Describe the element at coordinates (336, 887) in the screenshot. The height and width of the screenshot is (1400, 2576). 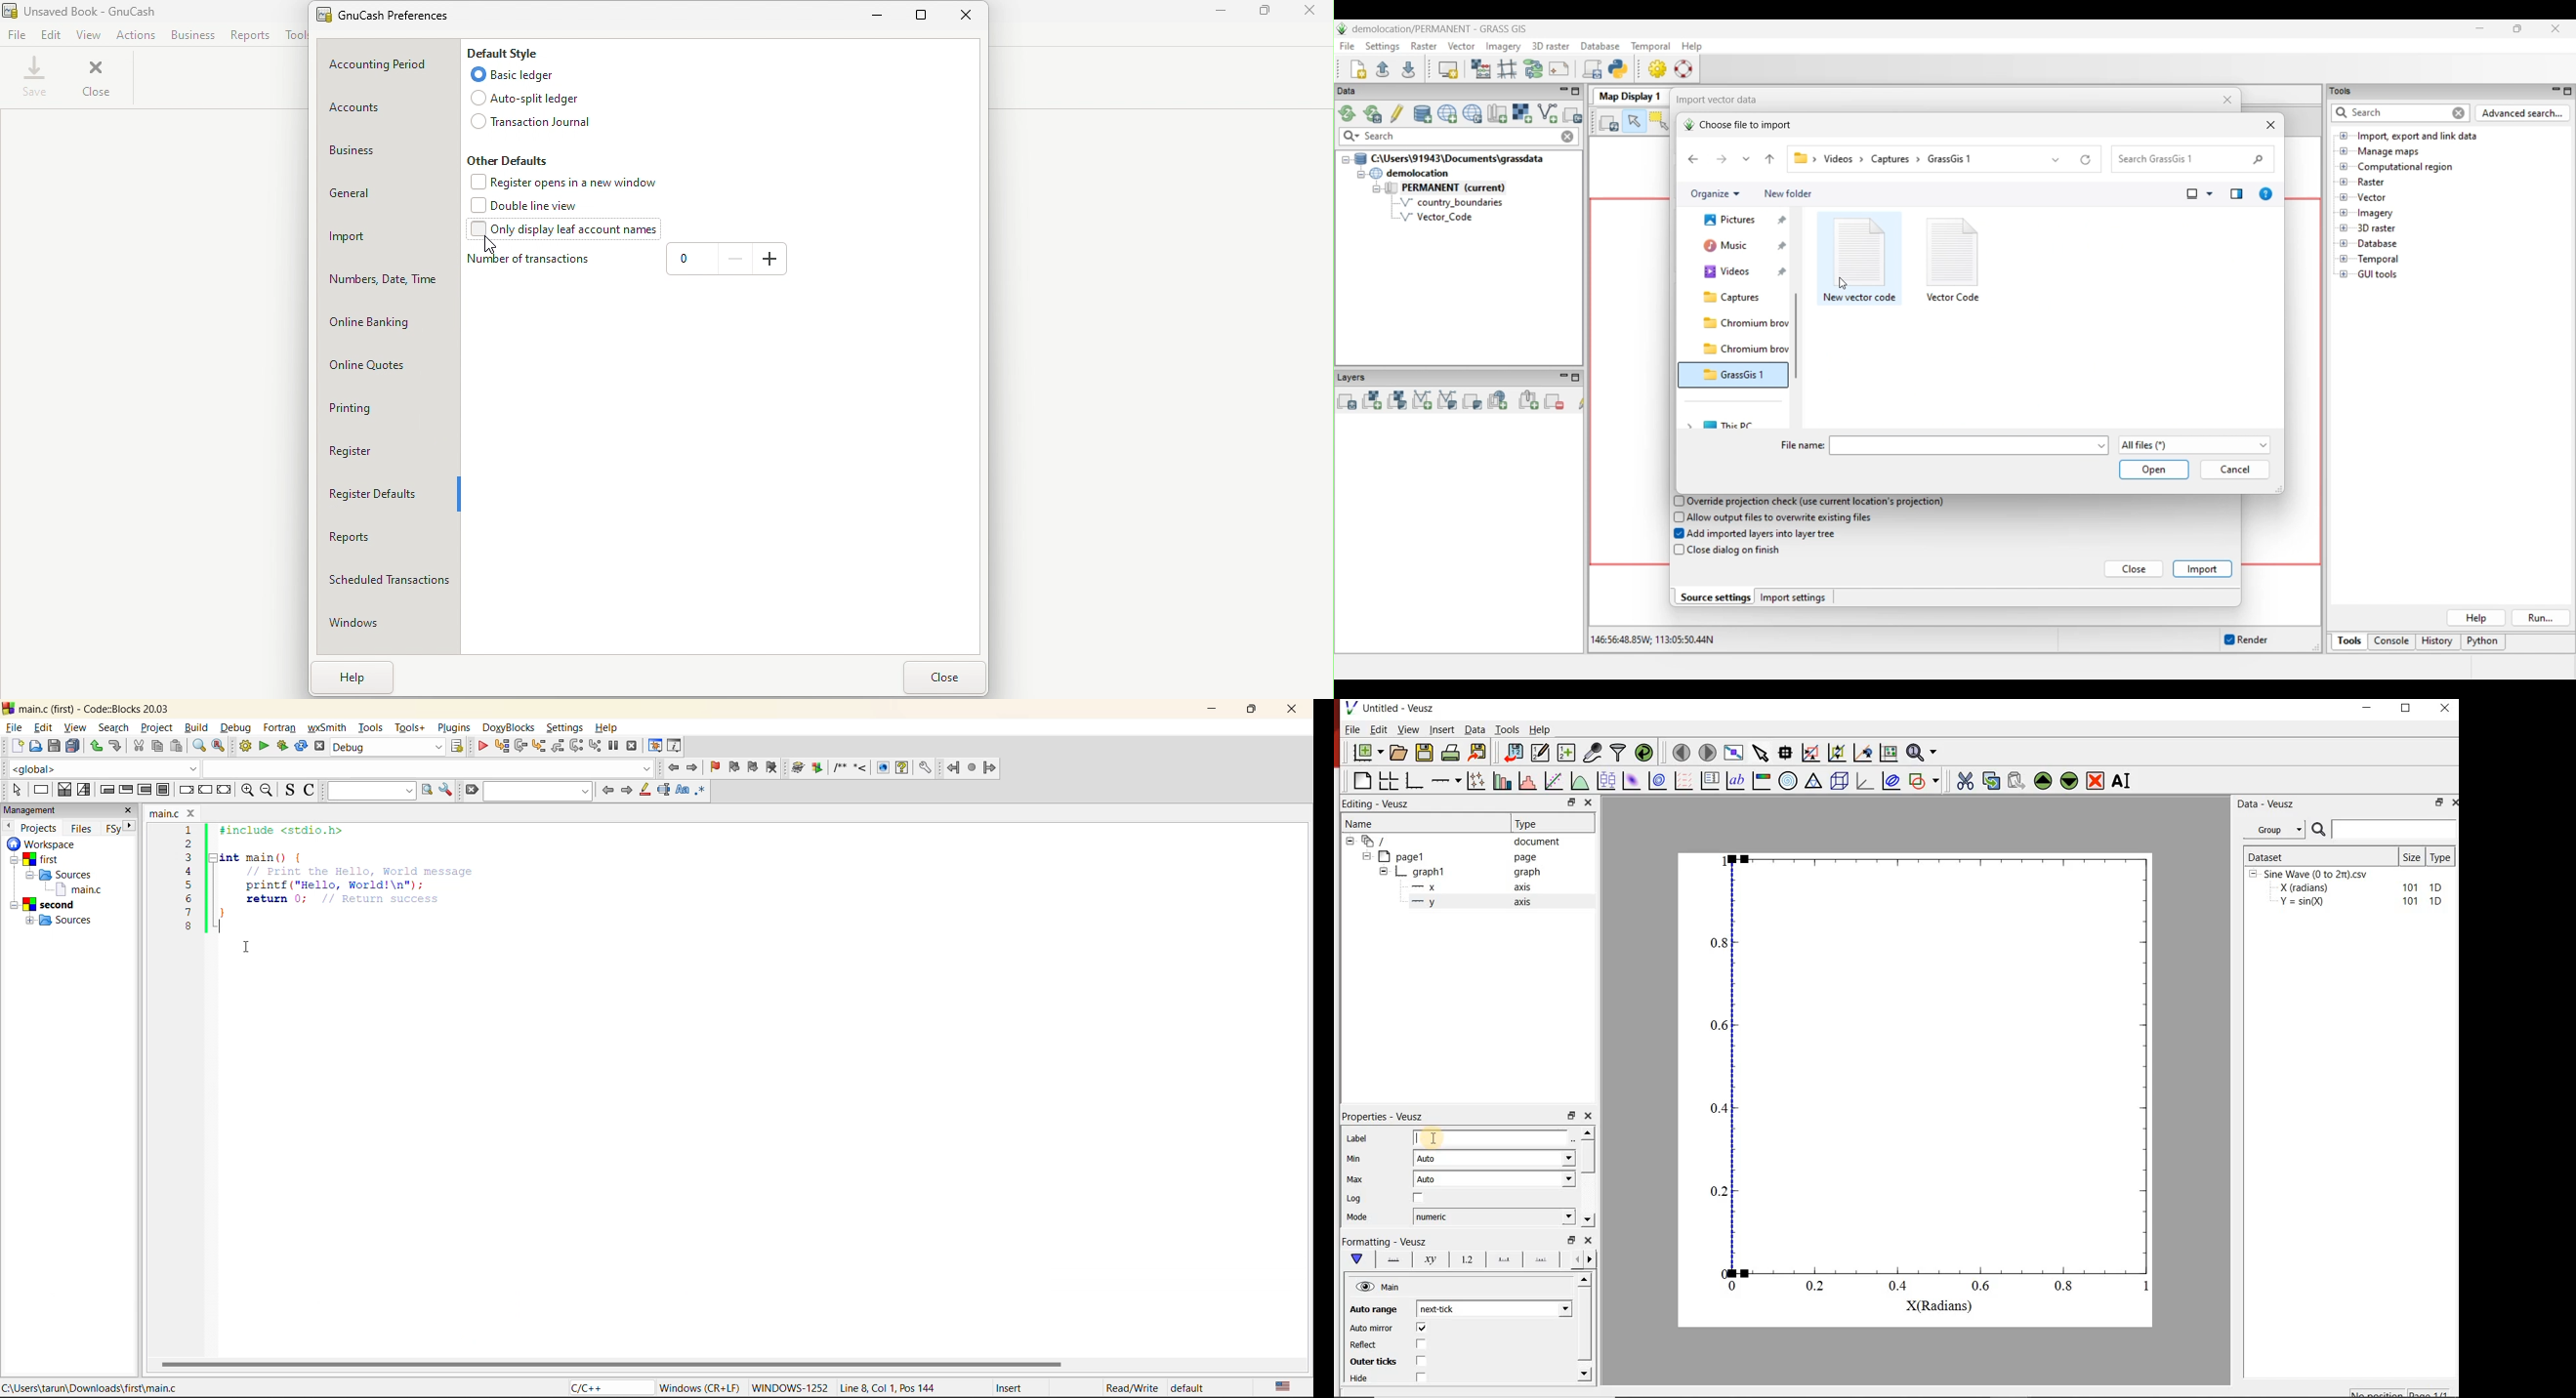
I see `code` at that location.